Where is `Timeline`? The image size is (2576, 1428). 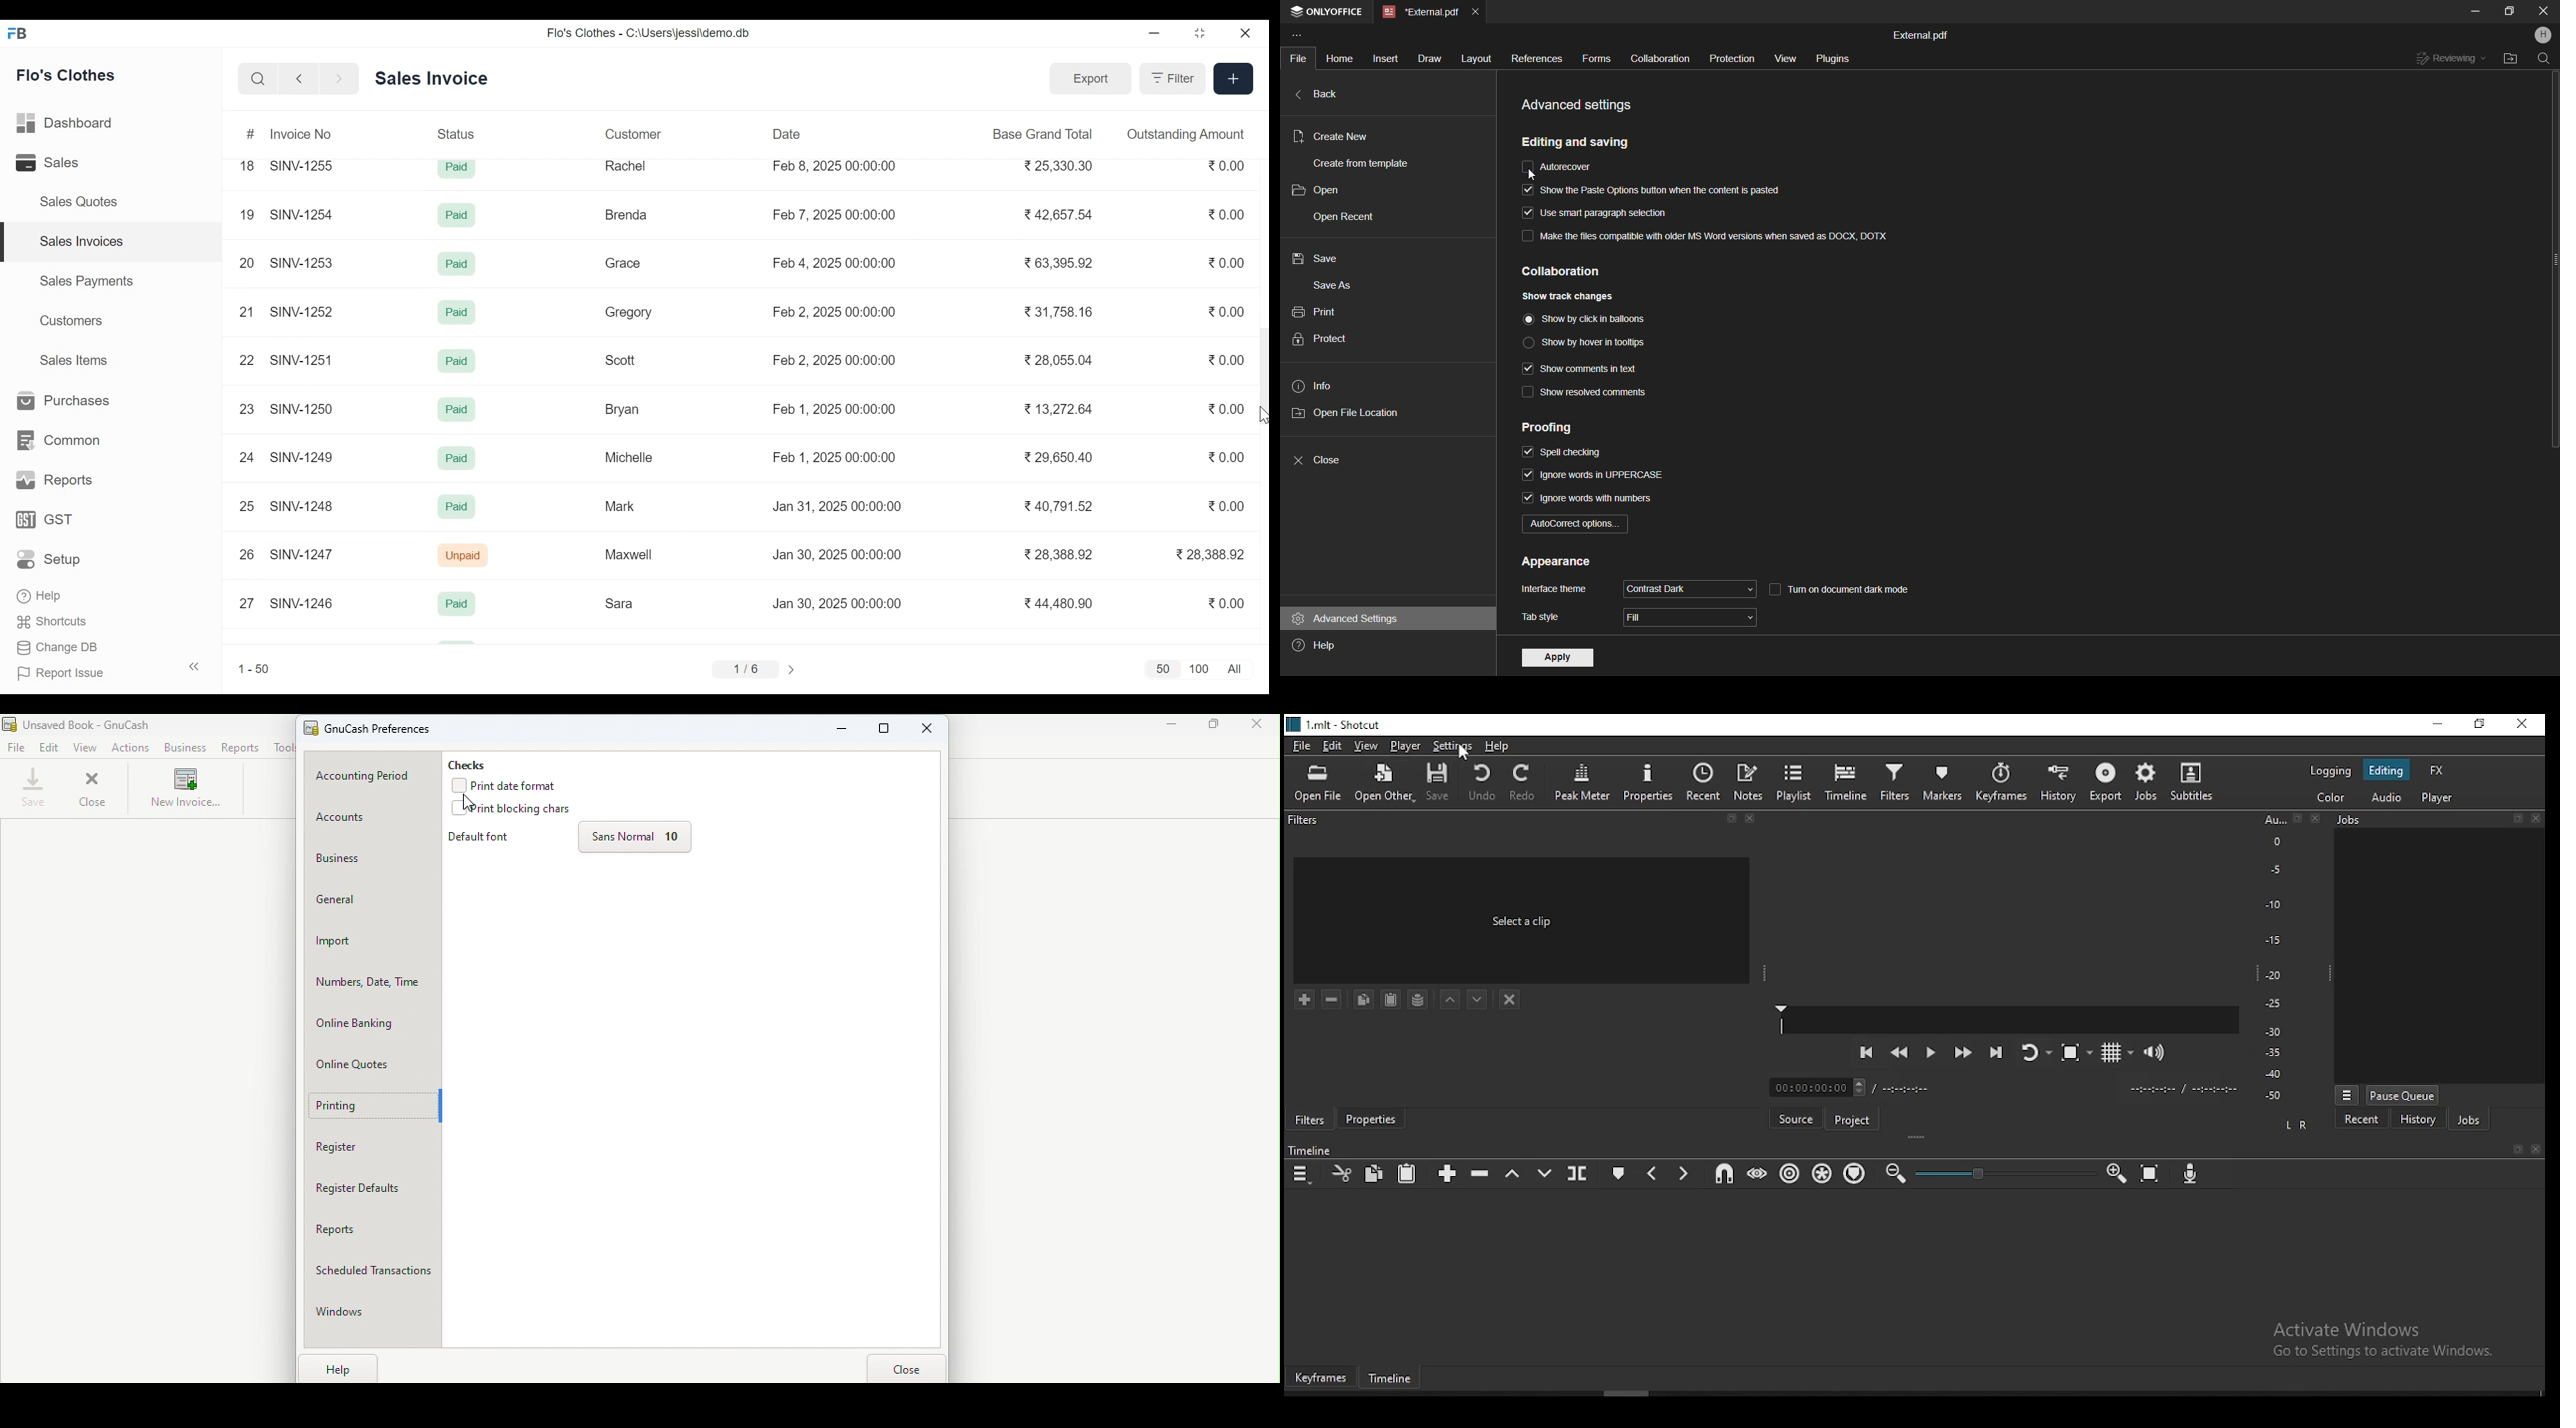 Timeline is located at coordinates (1312, 1150).